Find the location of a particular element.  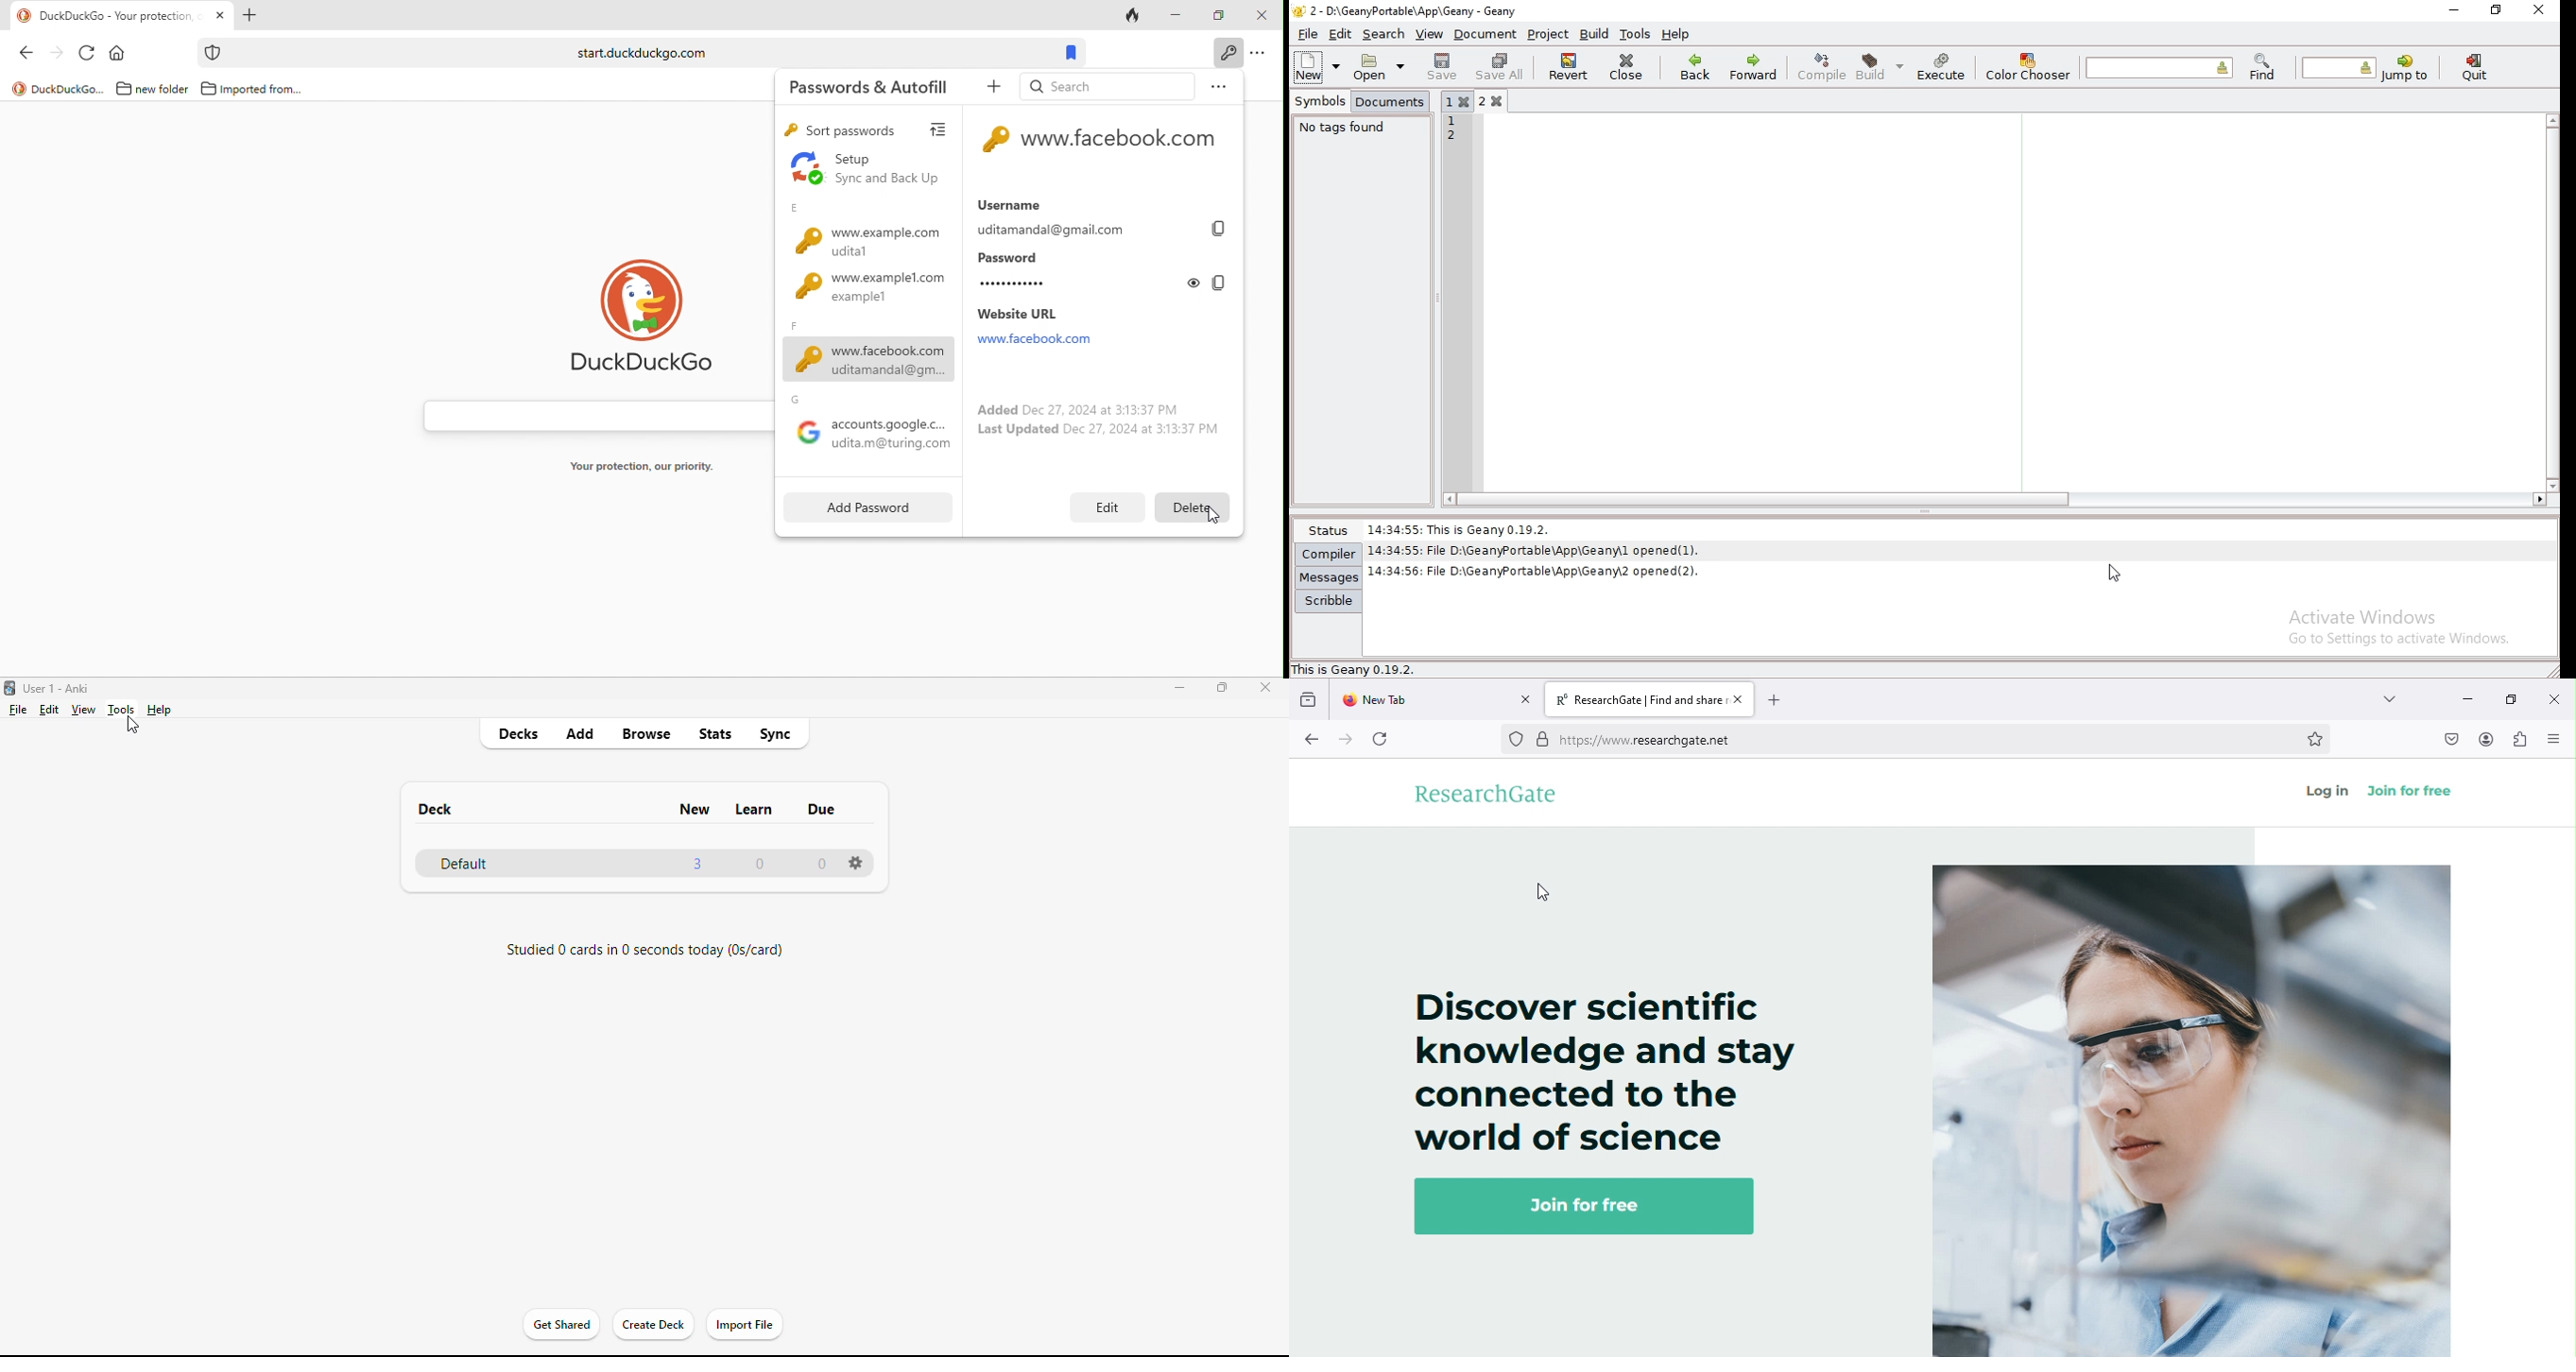

duckduckgo... is located at coordinates (58, 88).